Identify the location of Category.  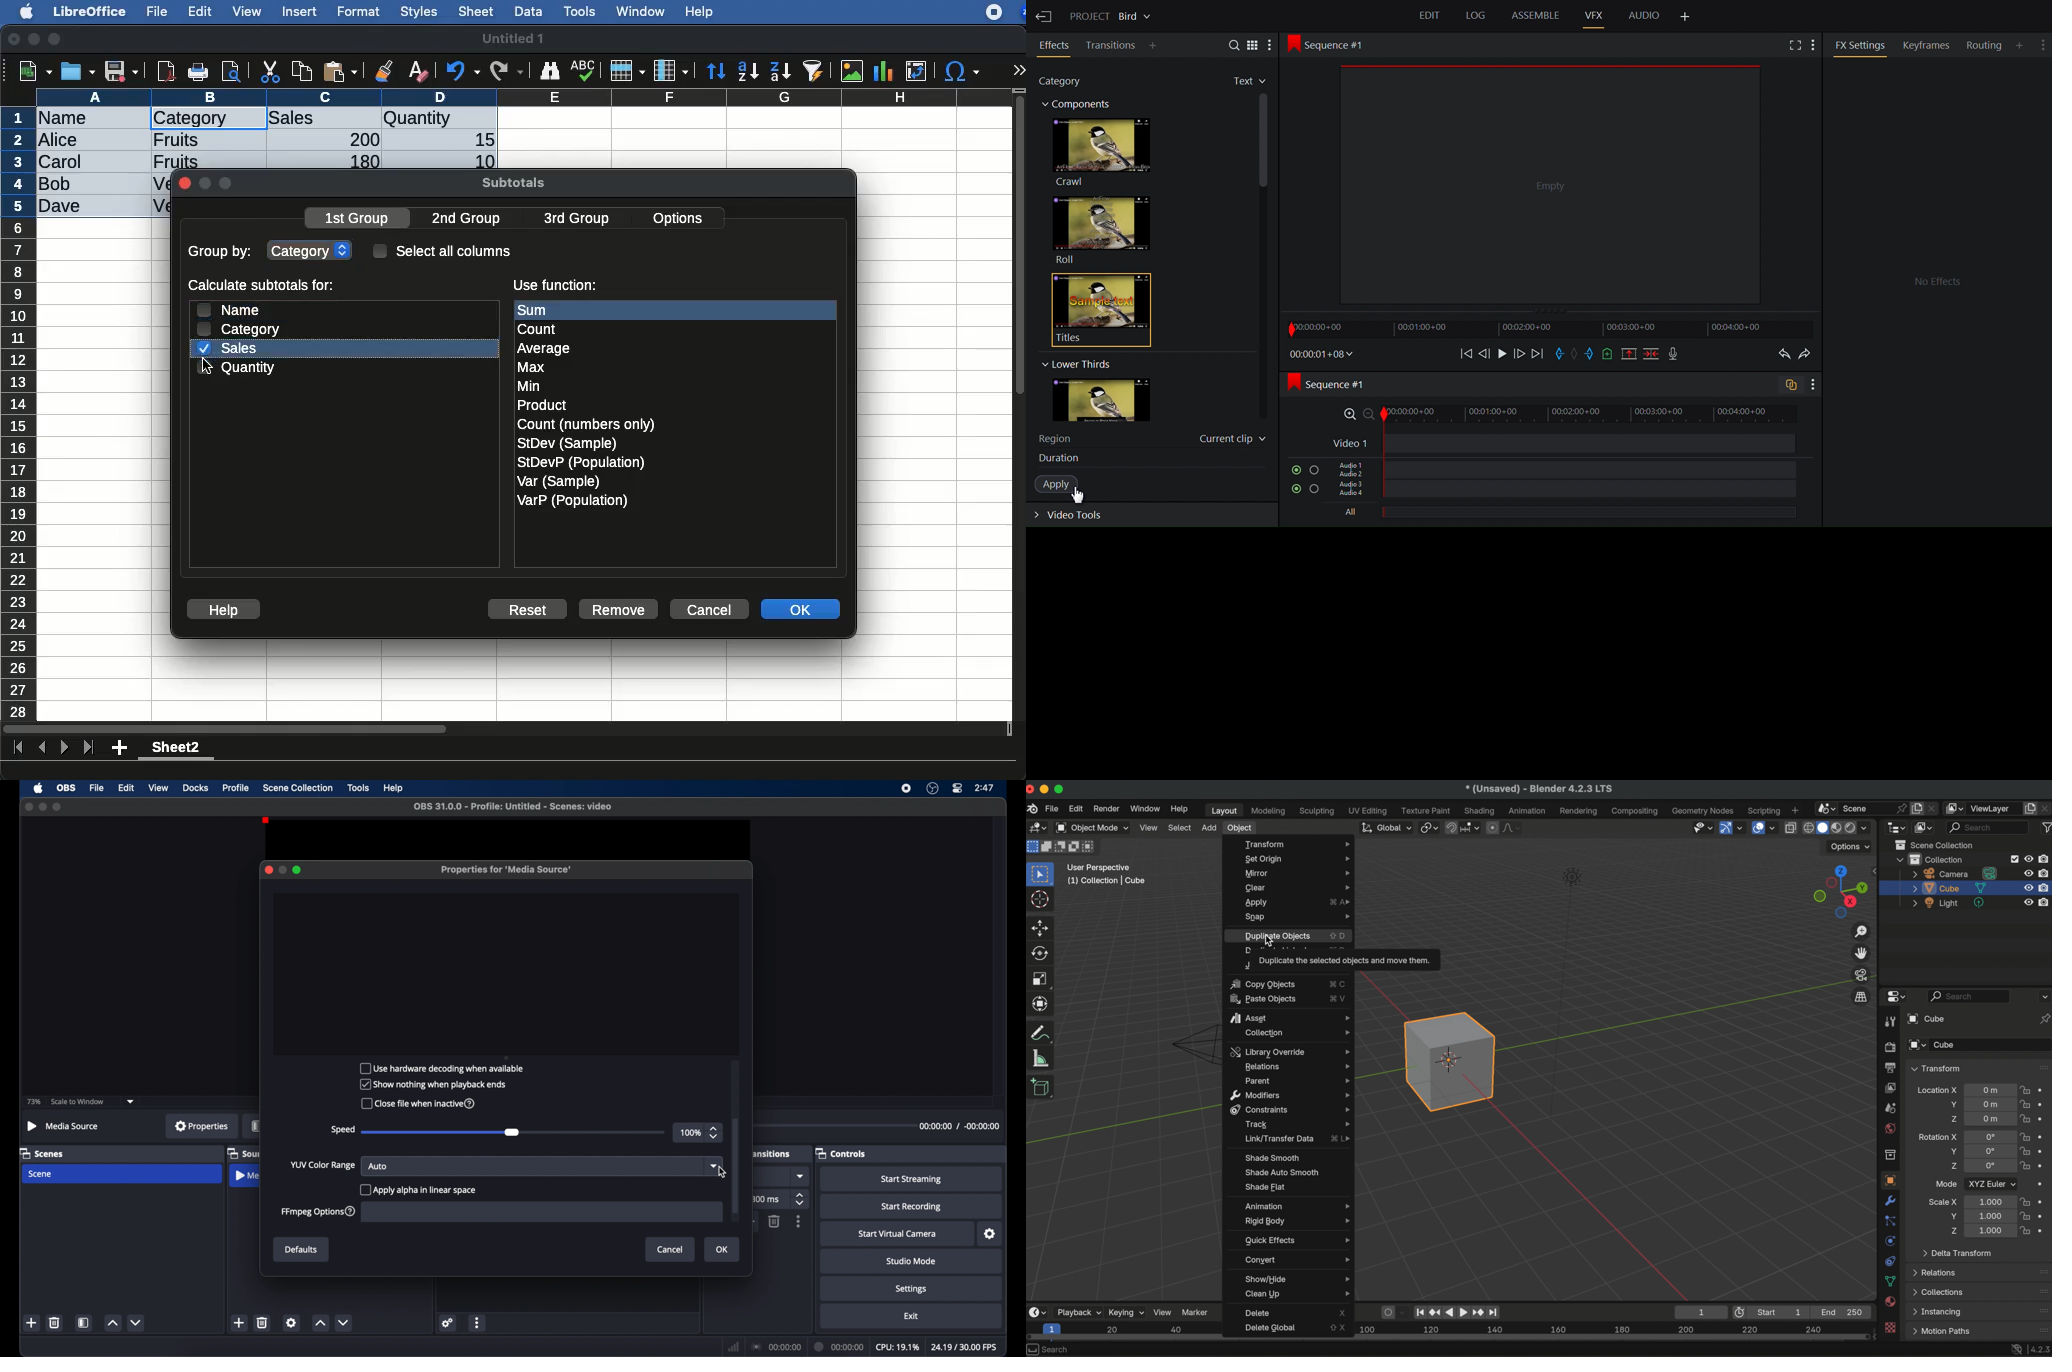
(1066, 83).